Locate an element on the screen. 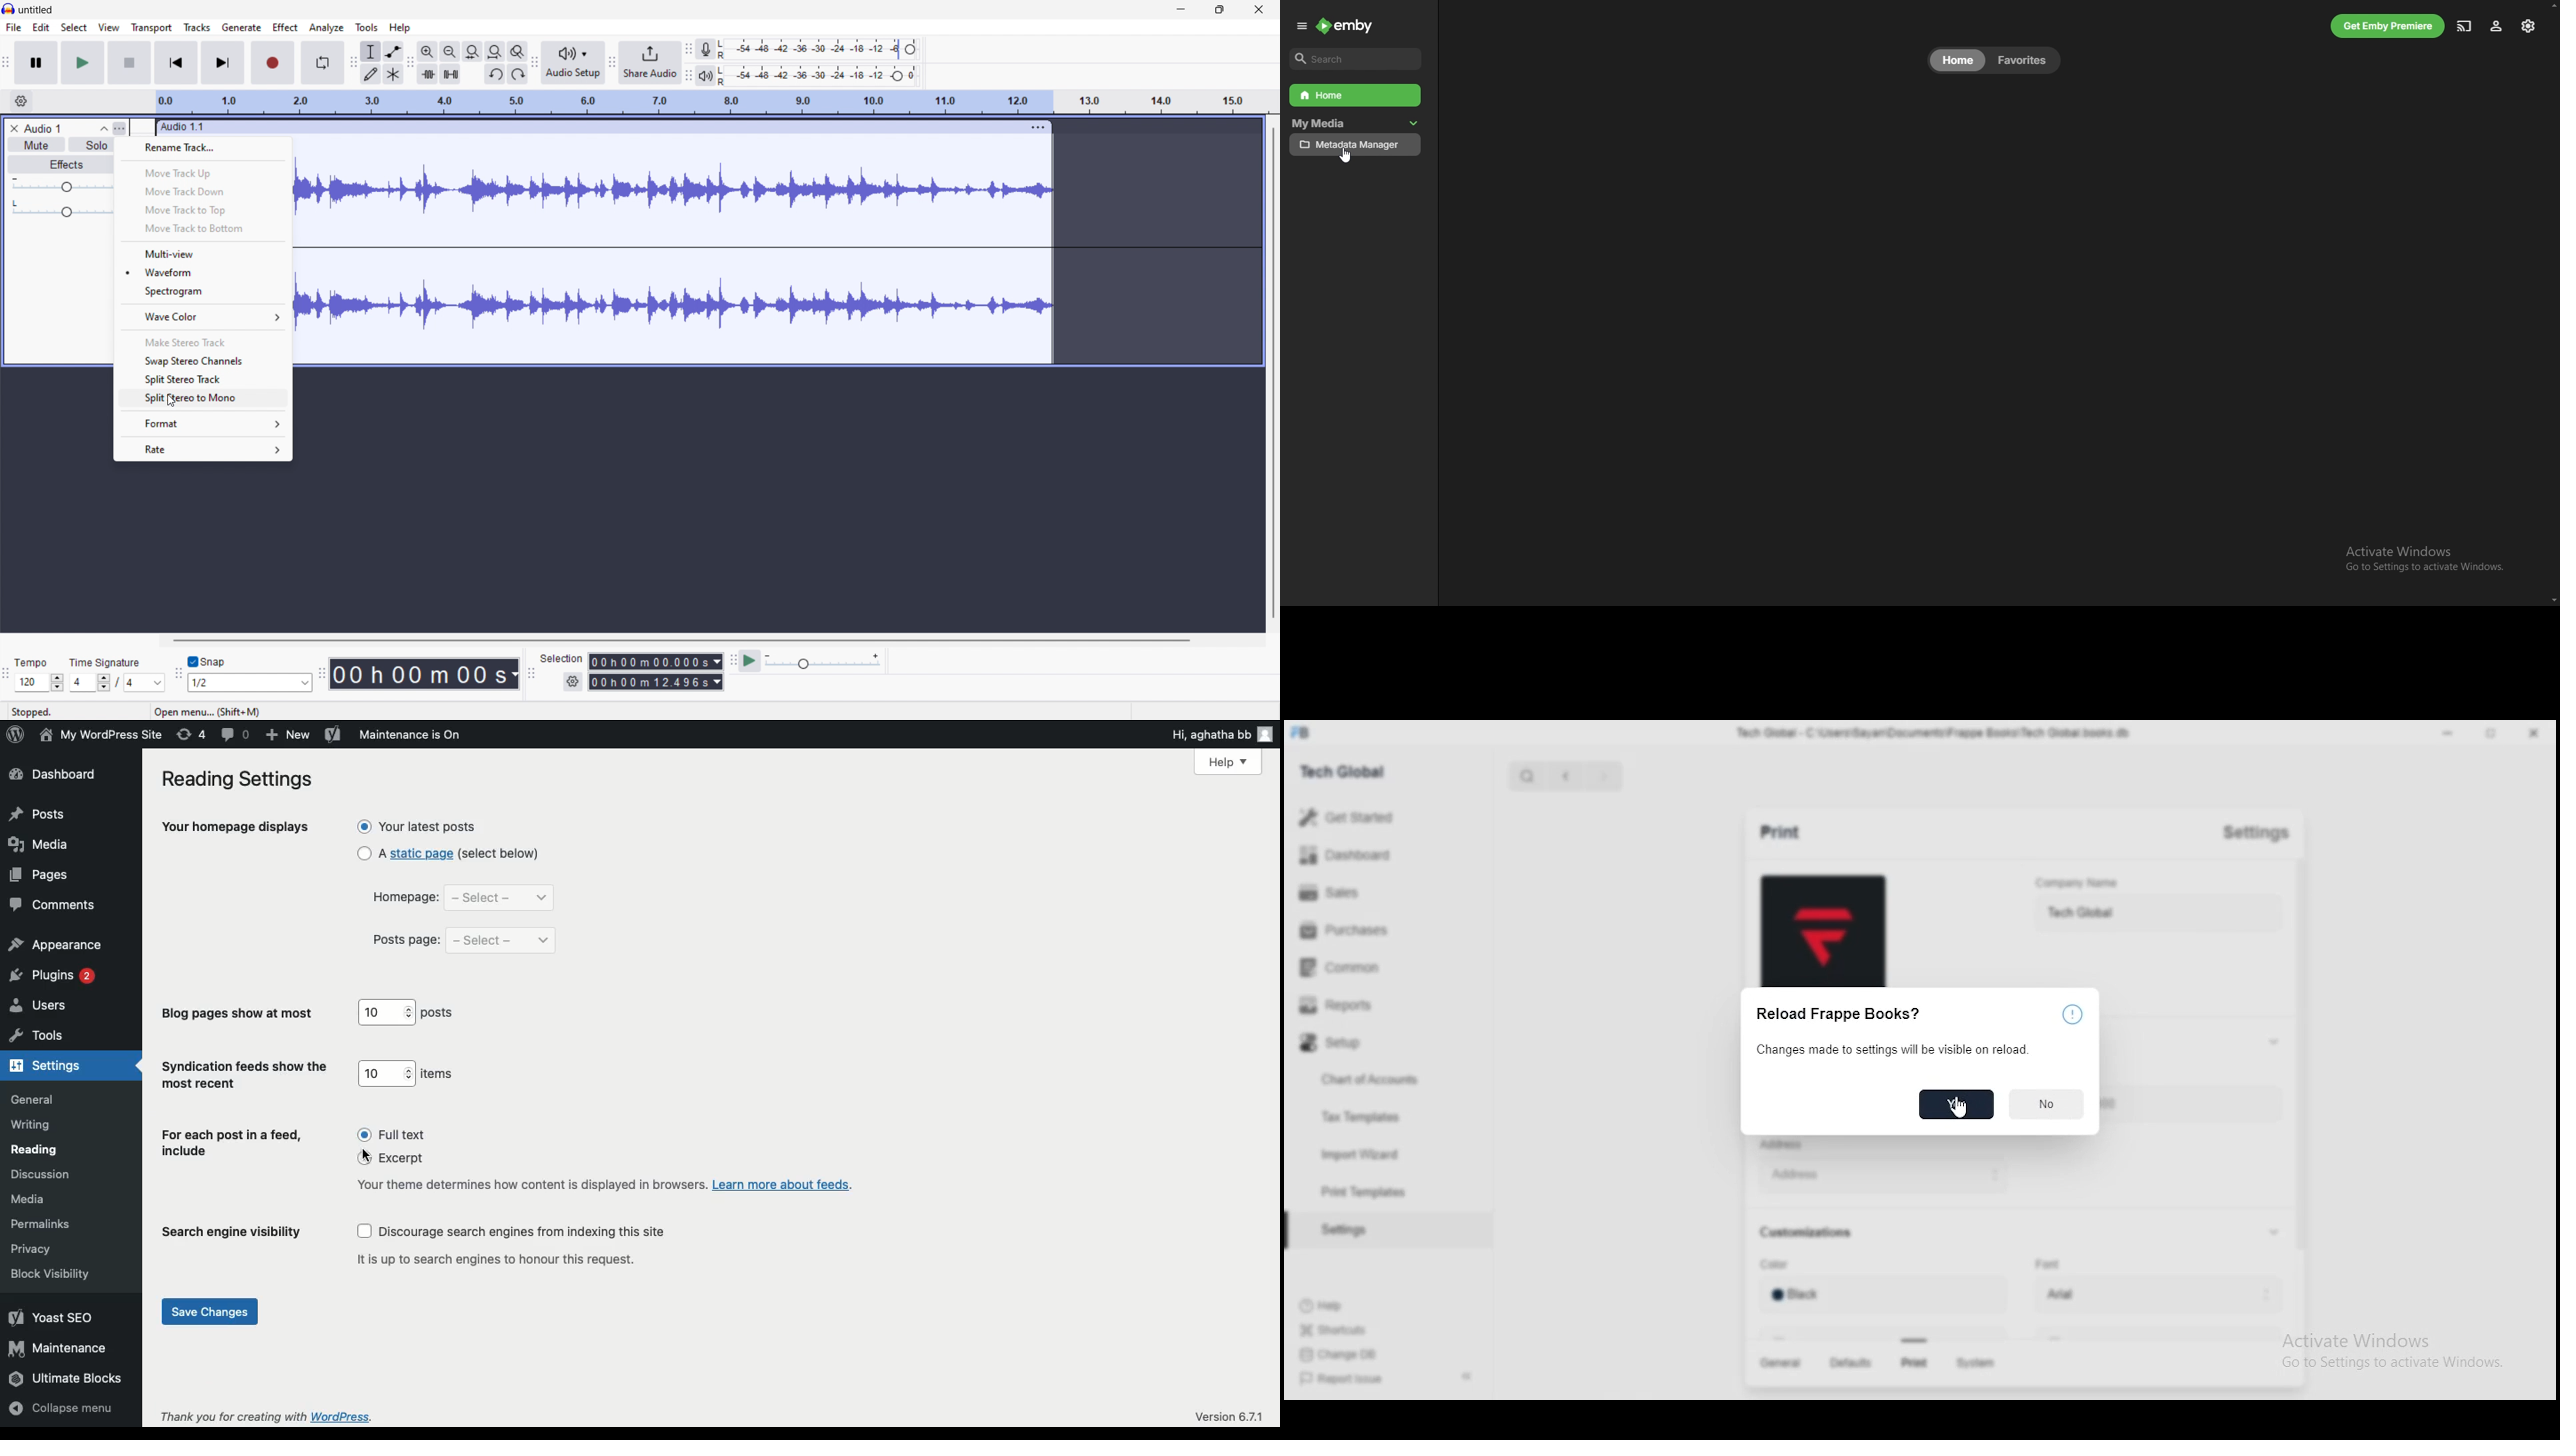  Settings  is located at coordinates (1343, 1232).